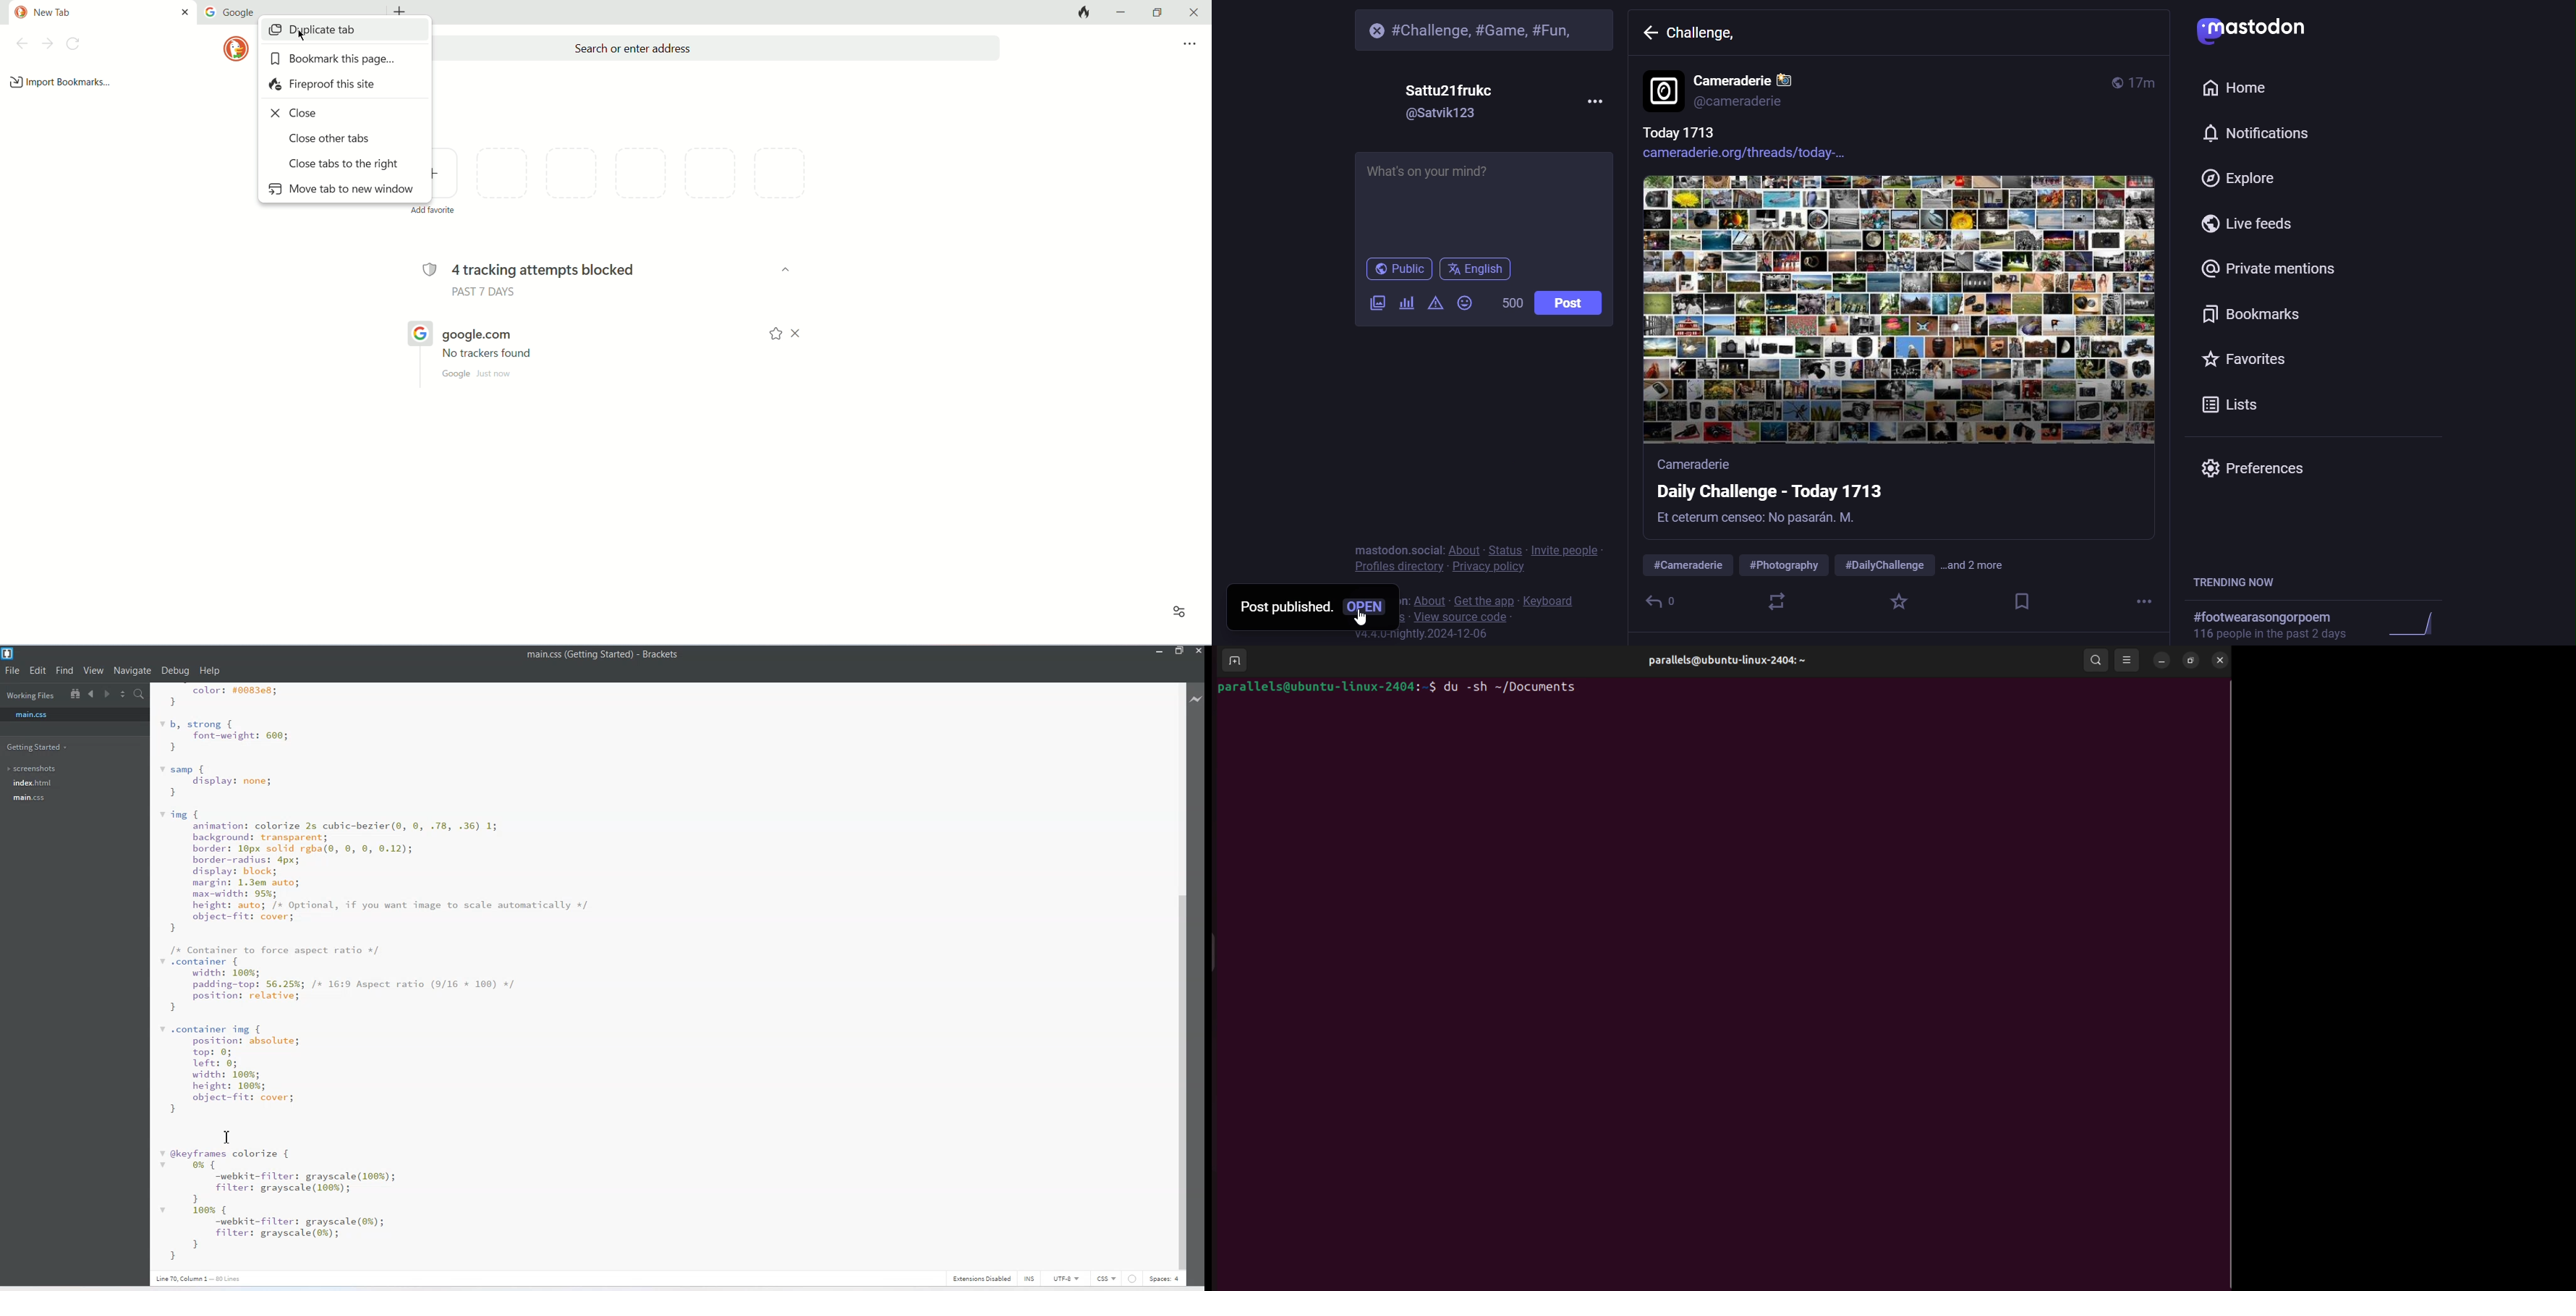  Describe the element at coordinates (1746, 102) in the screenshot. I see `(@cameraderie` at that location.